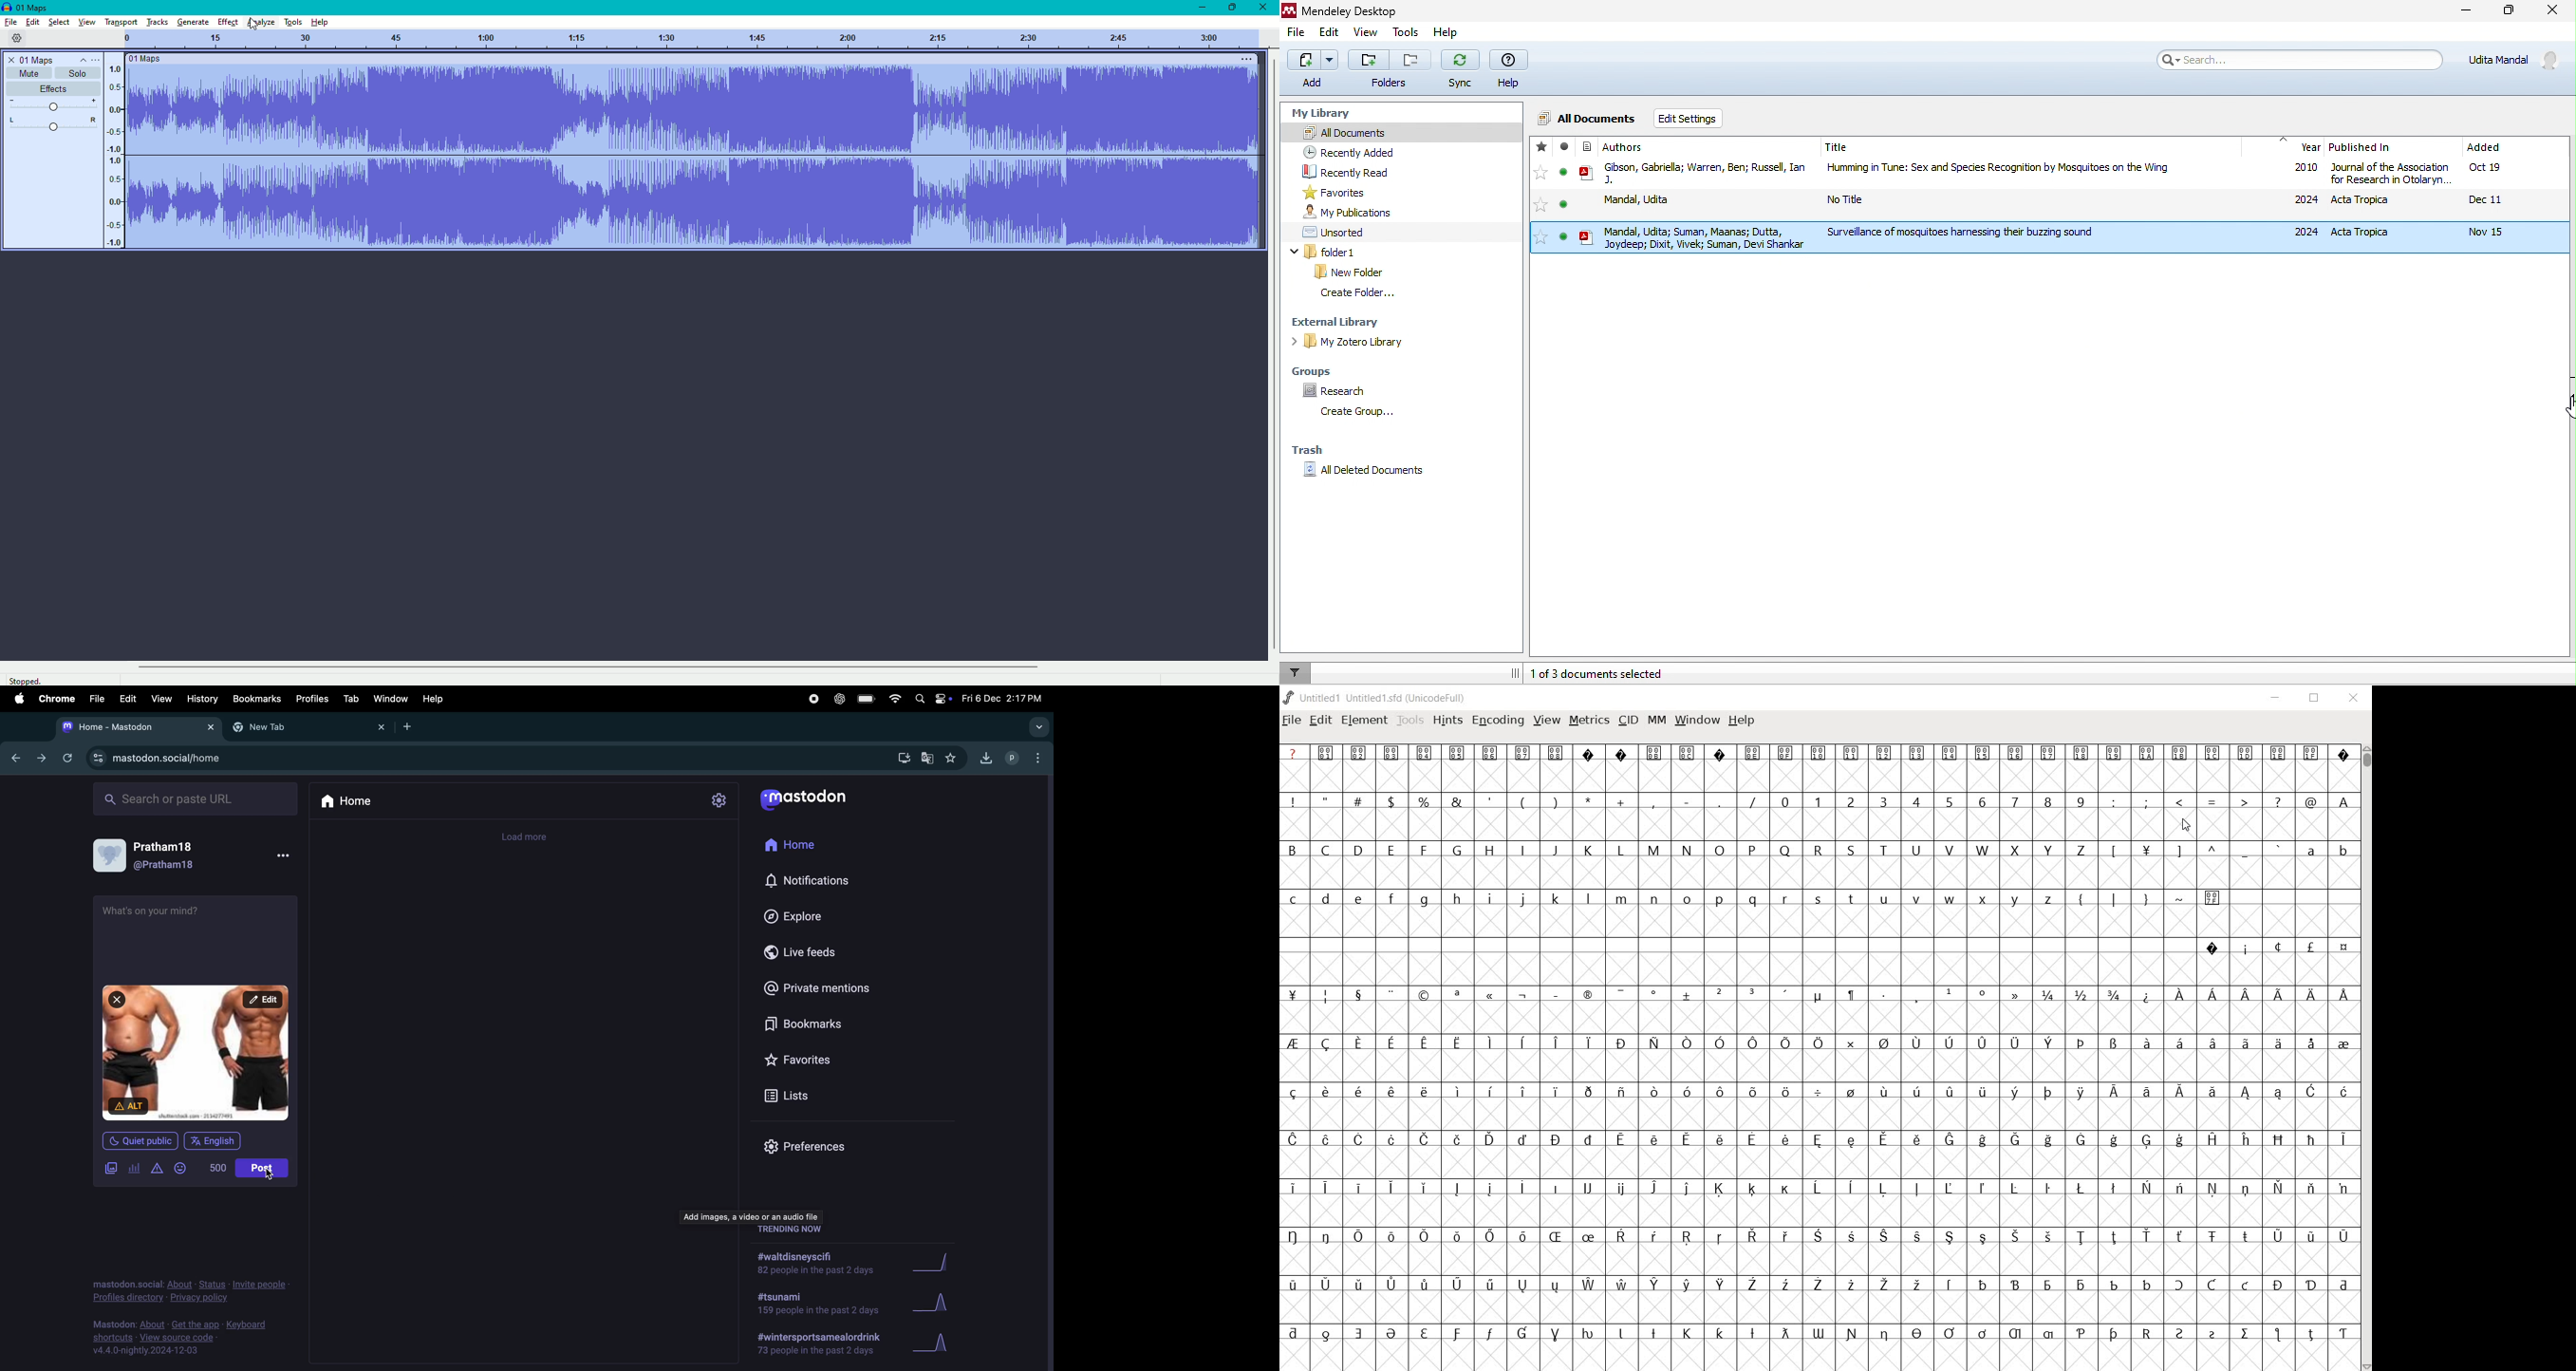 The height and width of the screenshot is (1372, 2576). Describe the element at coordinates (953, 757) in the screenshot. I see `favourites` at that location.